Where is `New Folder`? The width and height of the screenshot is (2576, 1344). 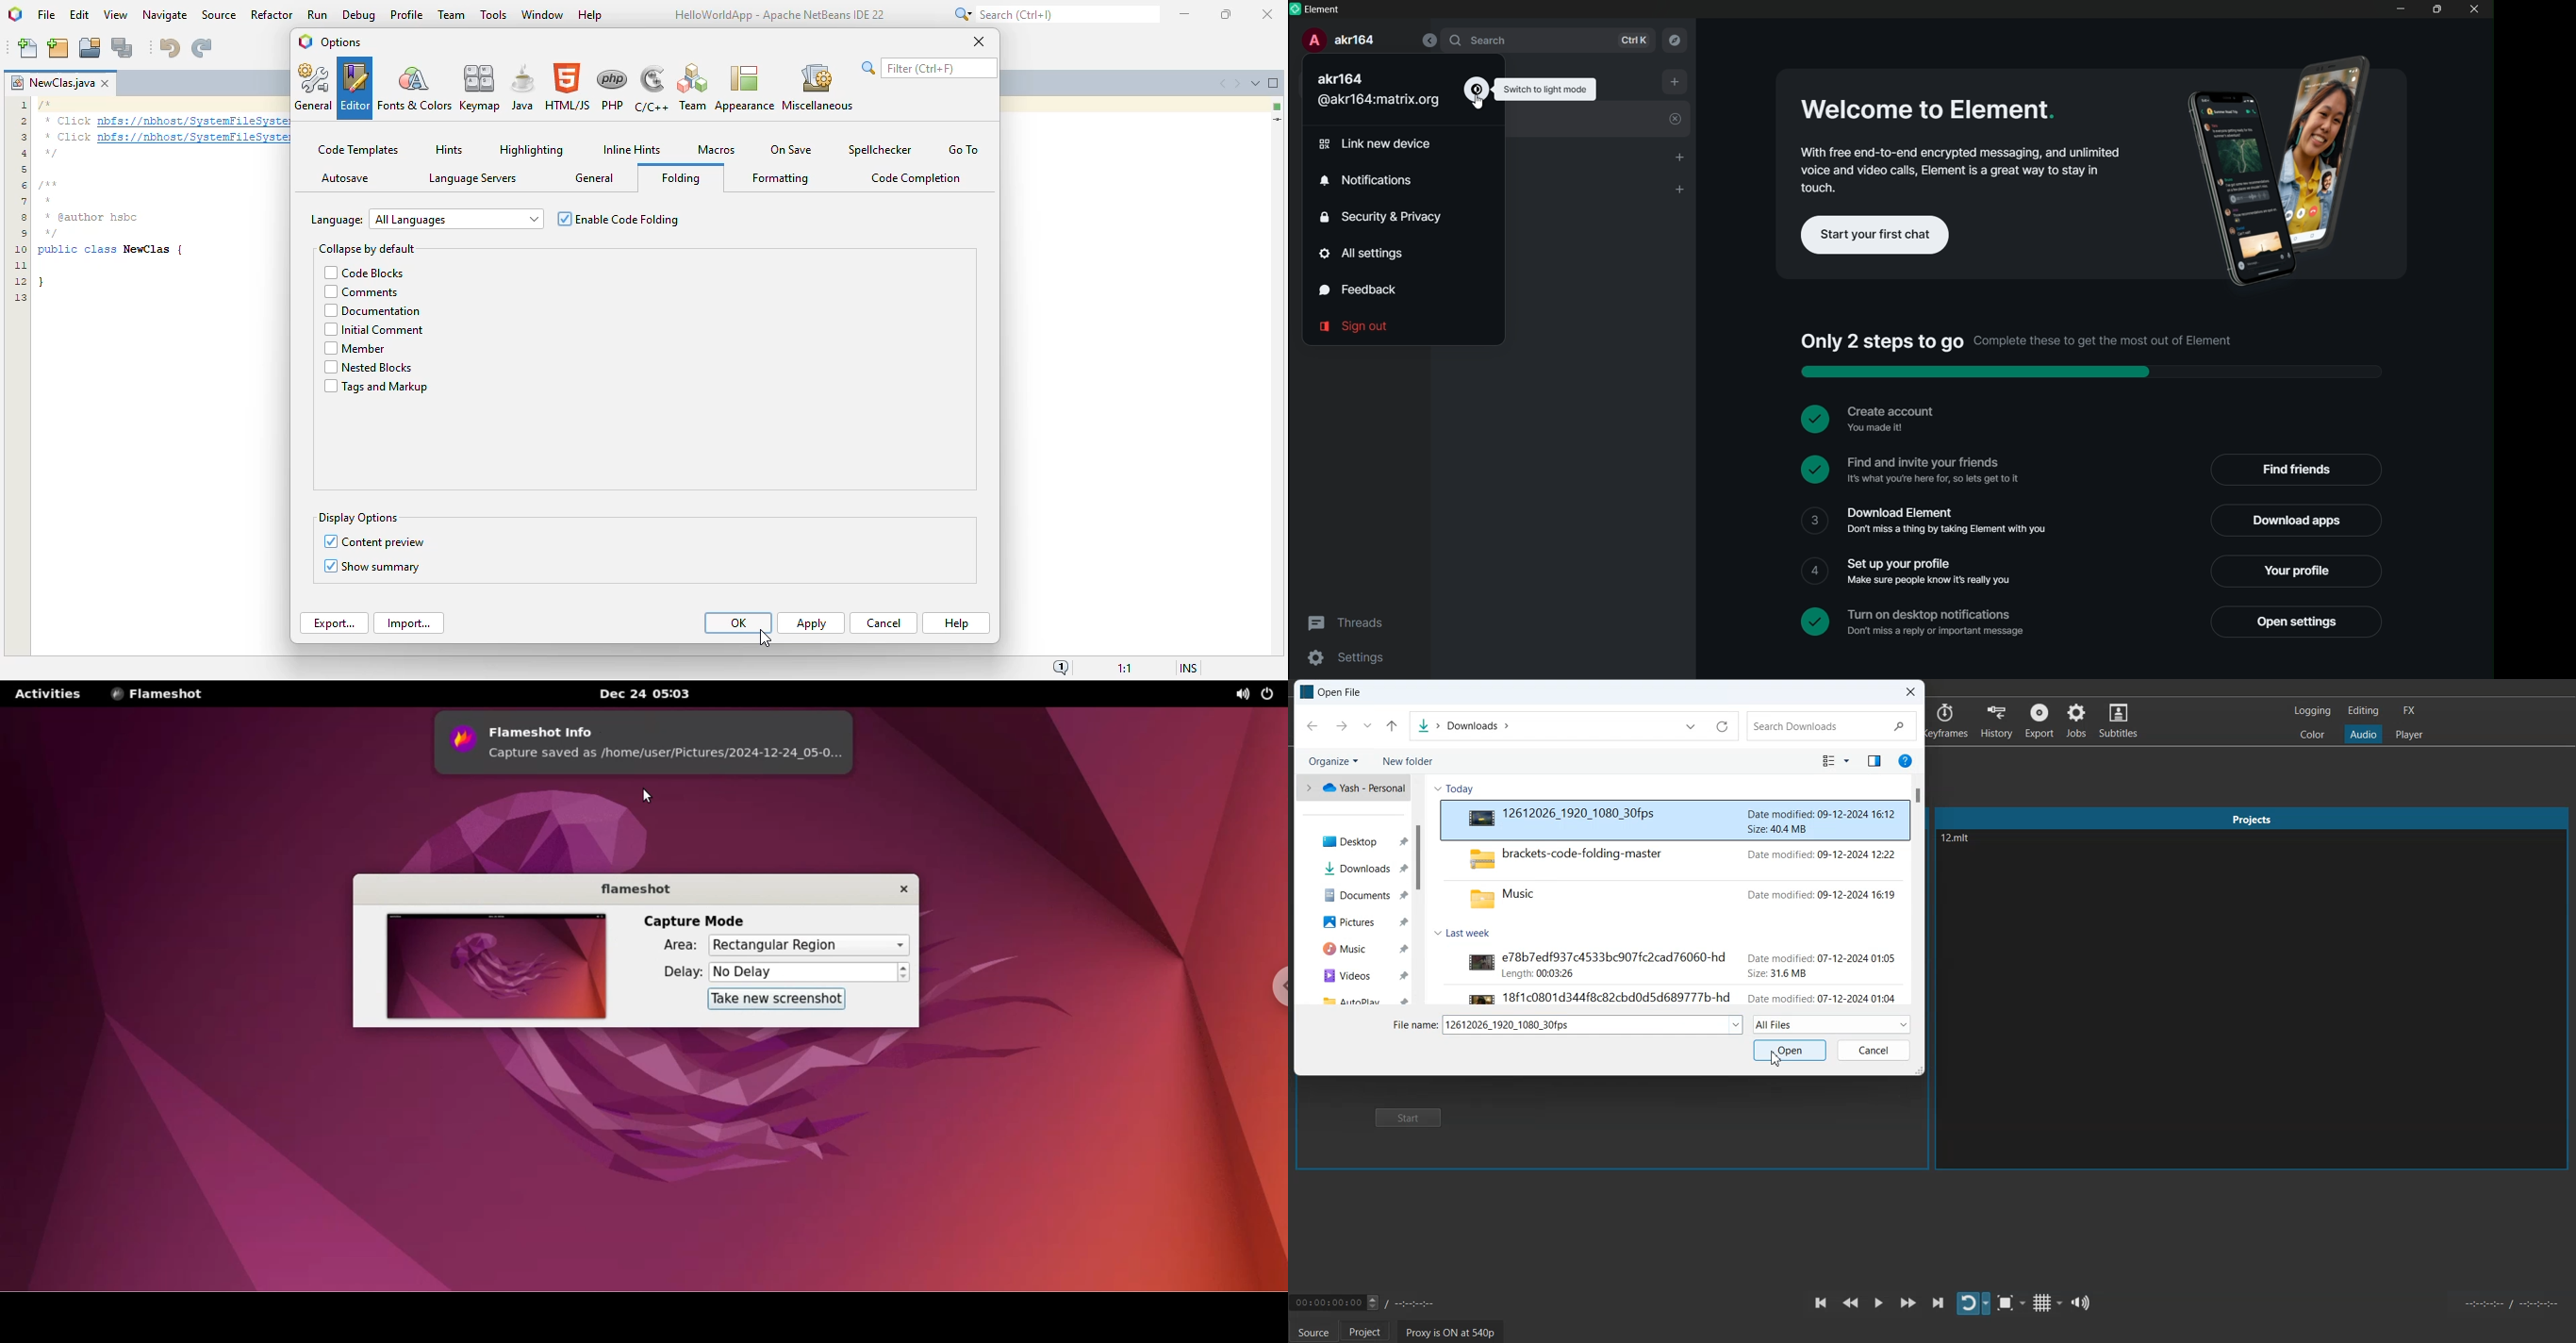 New Folder is located at coordinates (1407, 762).